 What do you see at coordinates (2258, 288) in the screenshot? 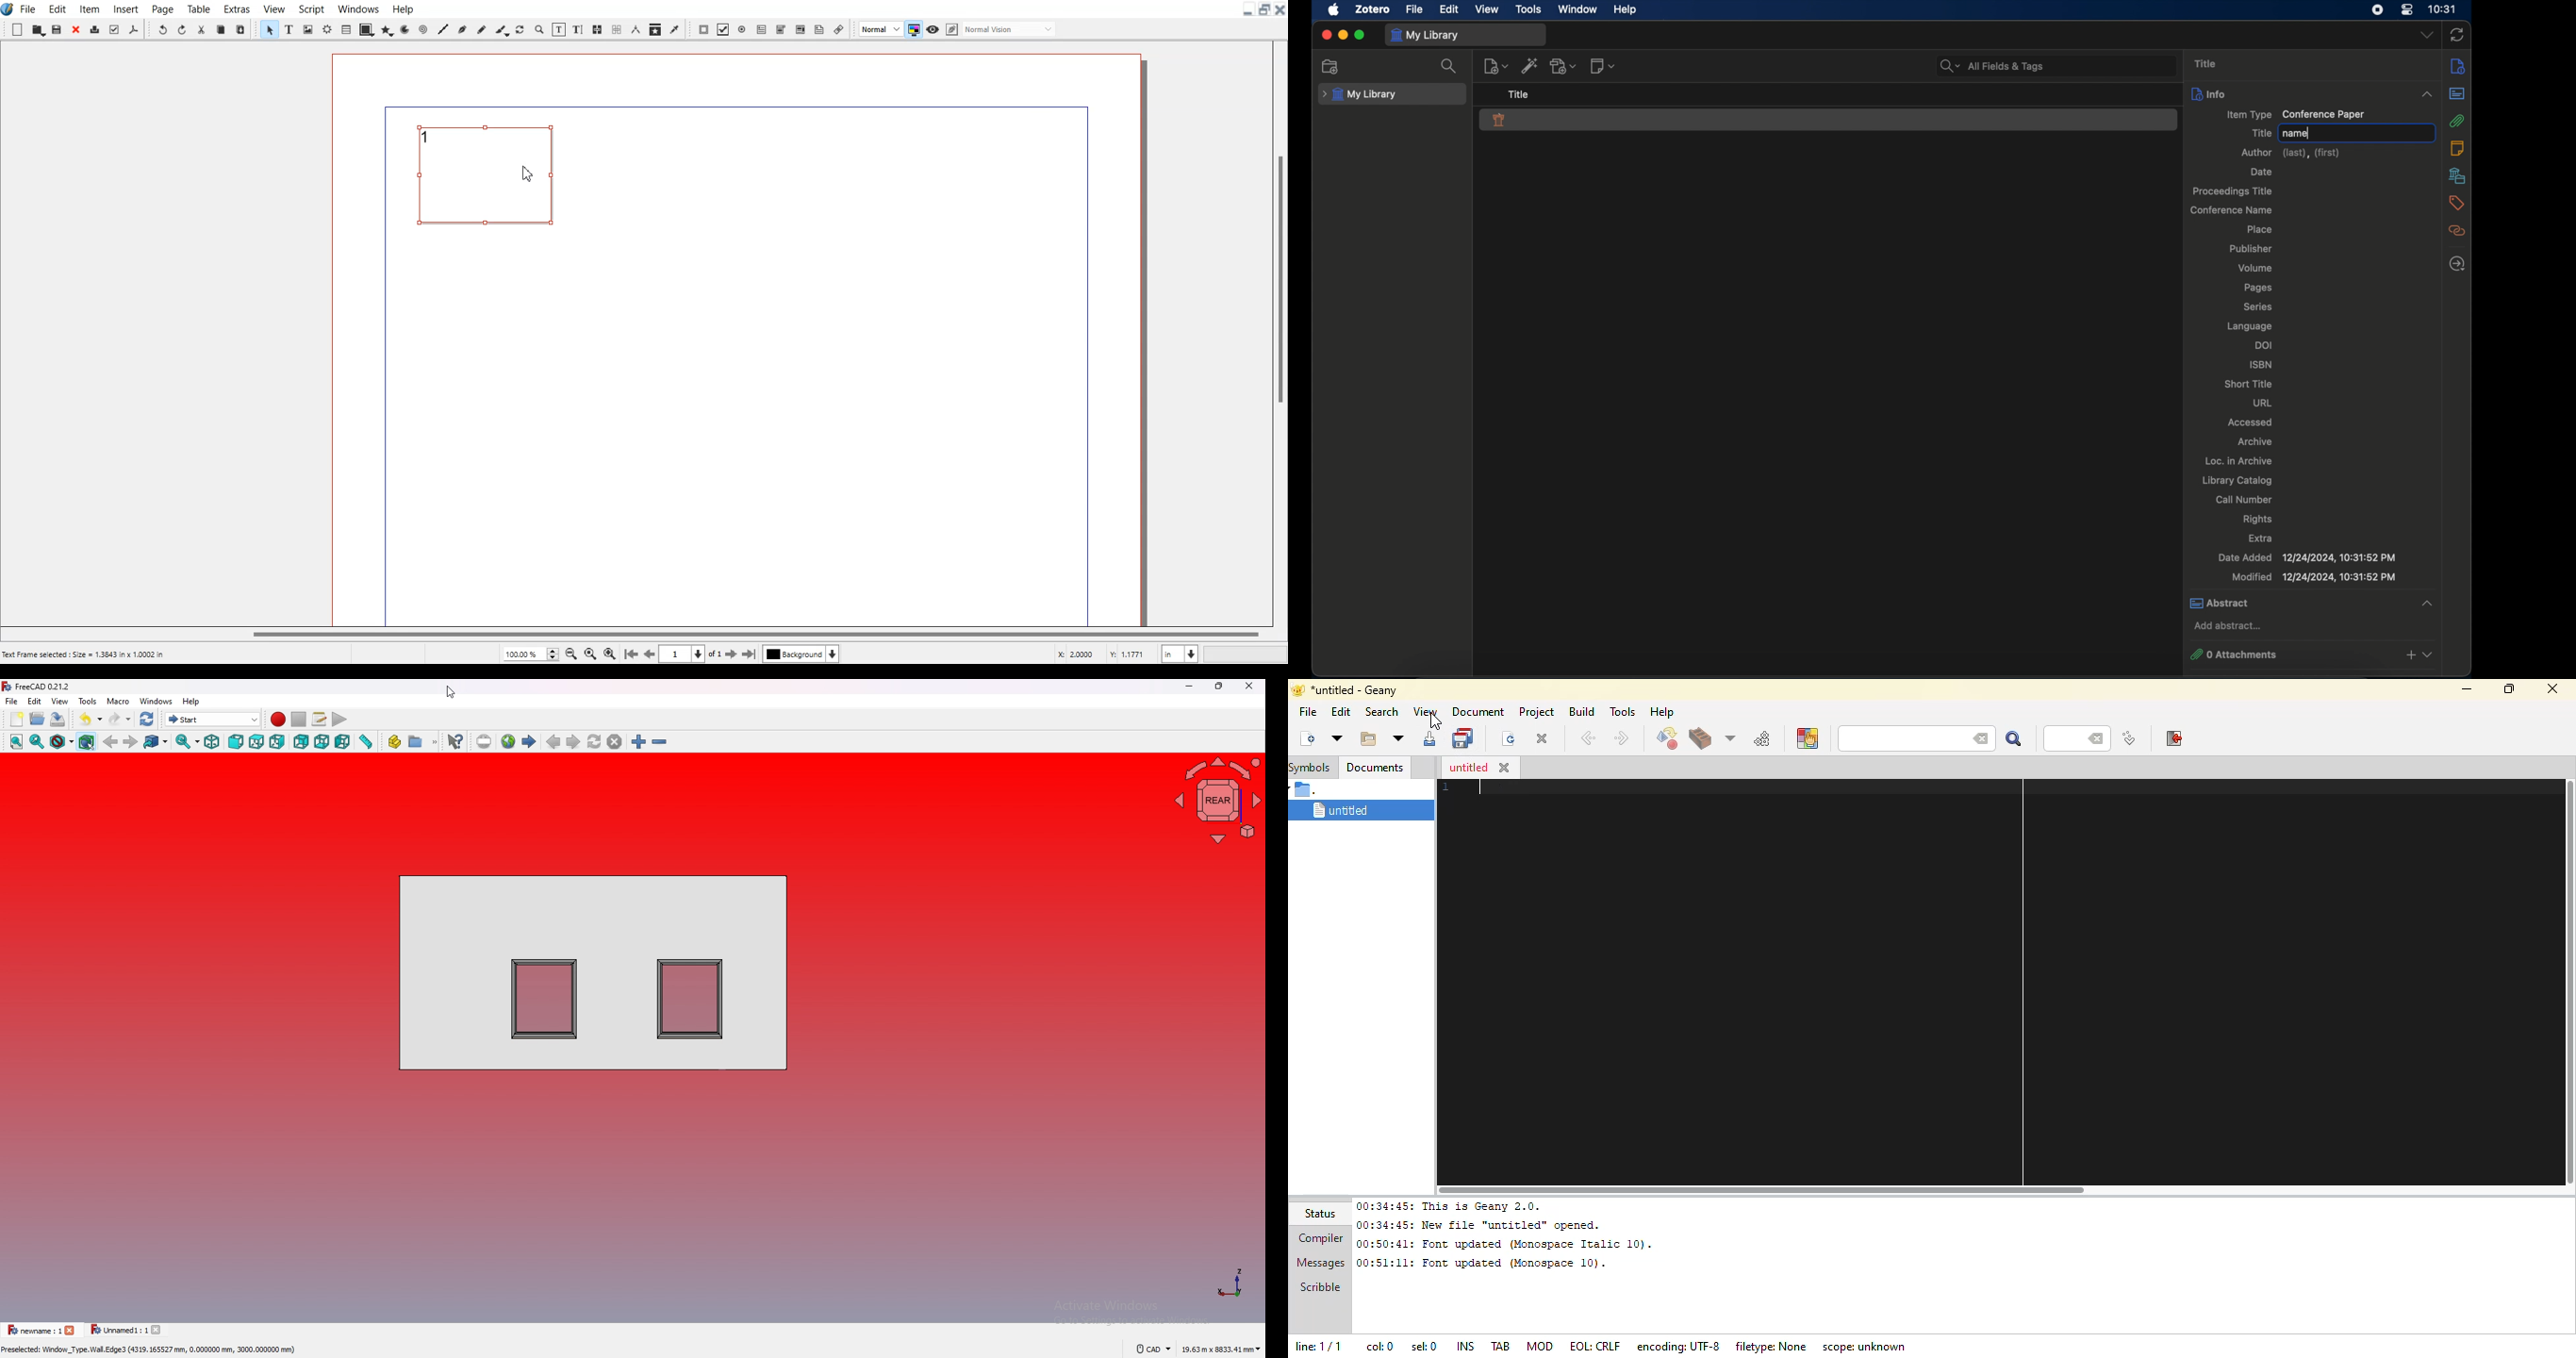
I see `pages` at bounding box center [2258, 288].